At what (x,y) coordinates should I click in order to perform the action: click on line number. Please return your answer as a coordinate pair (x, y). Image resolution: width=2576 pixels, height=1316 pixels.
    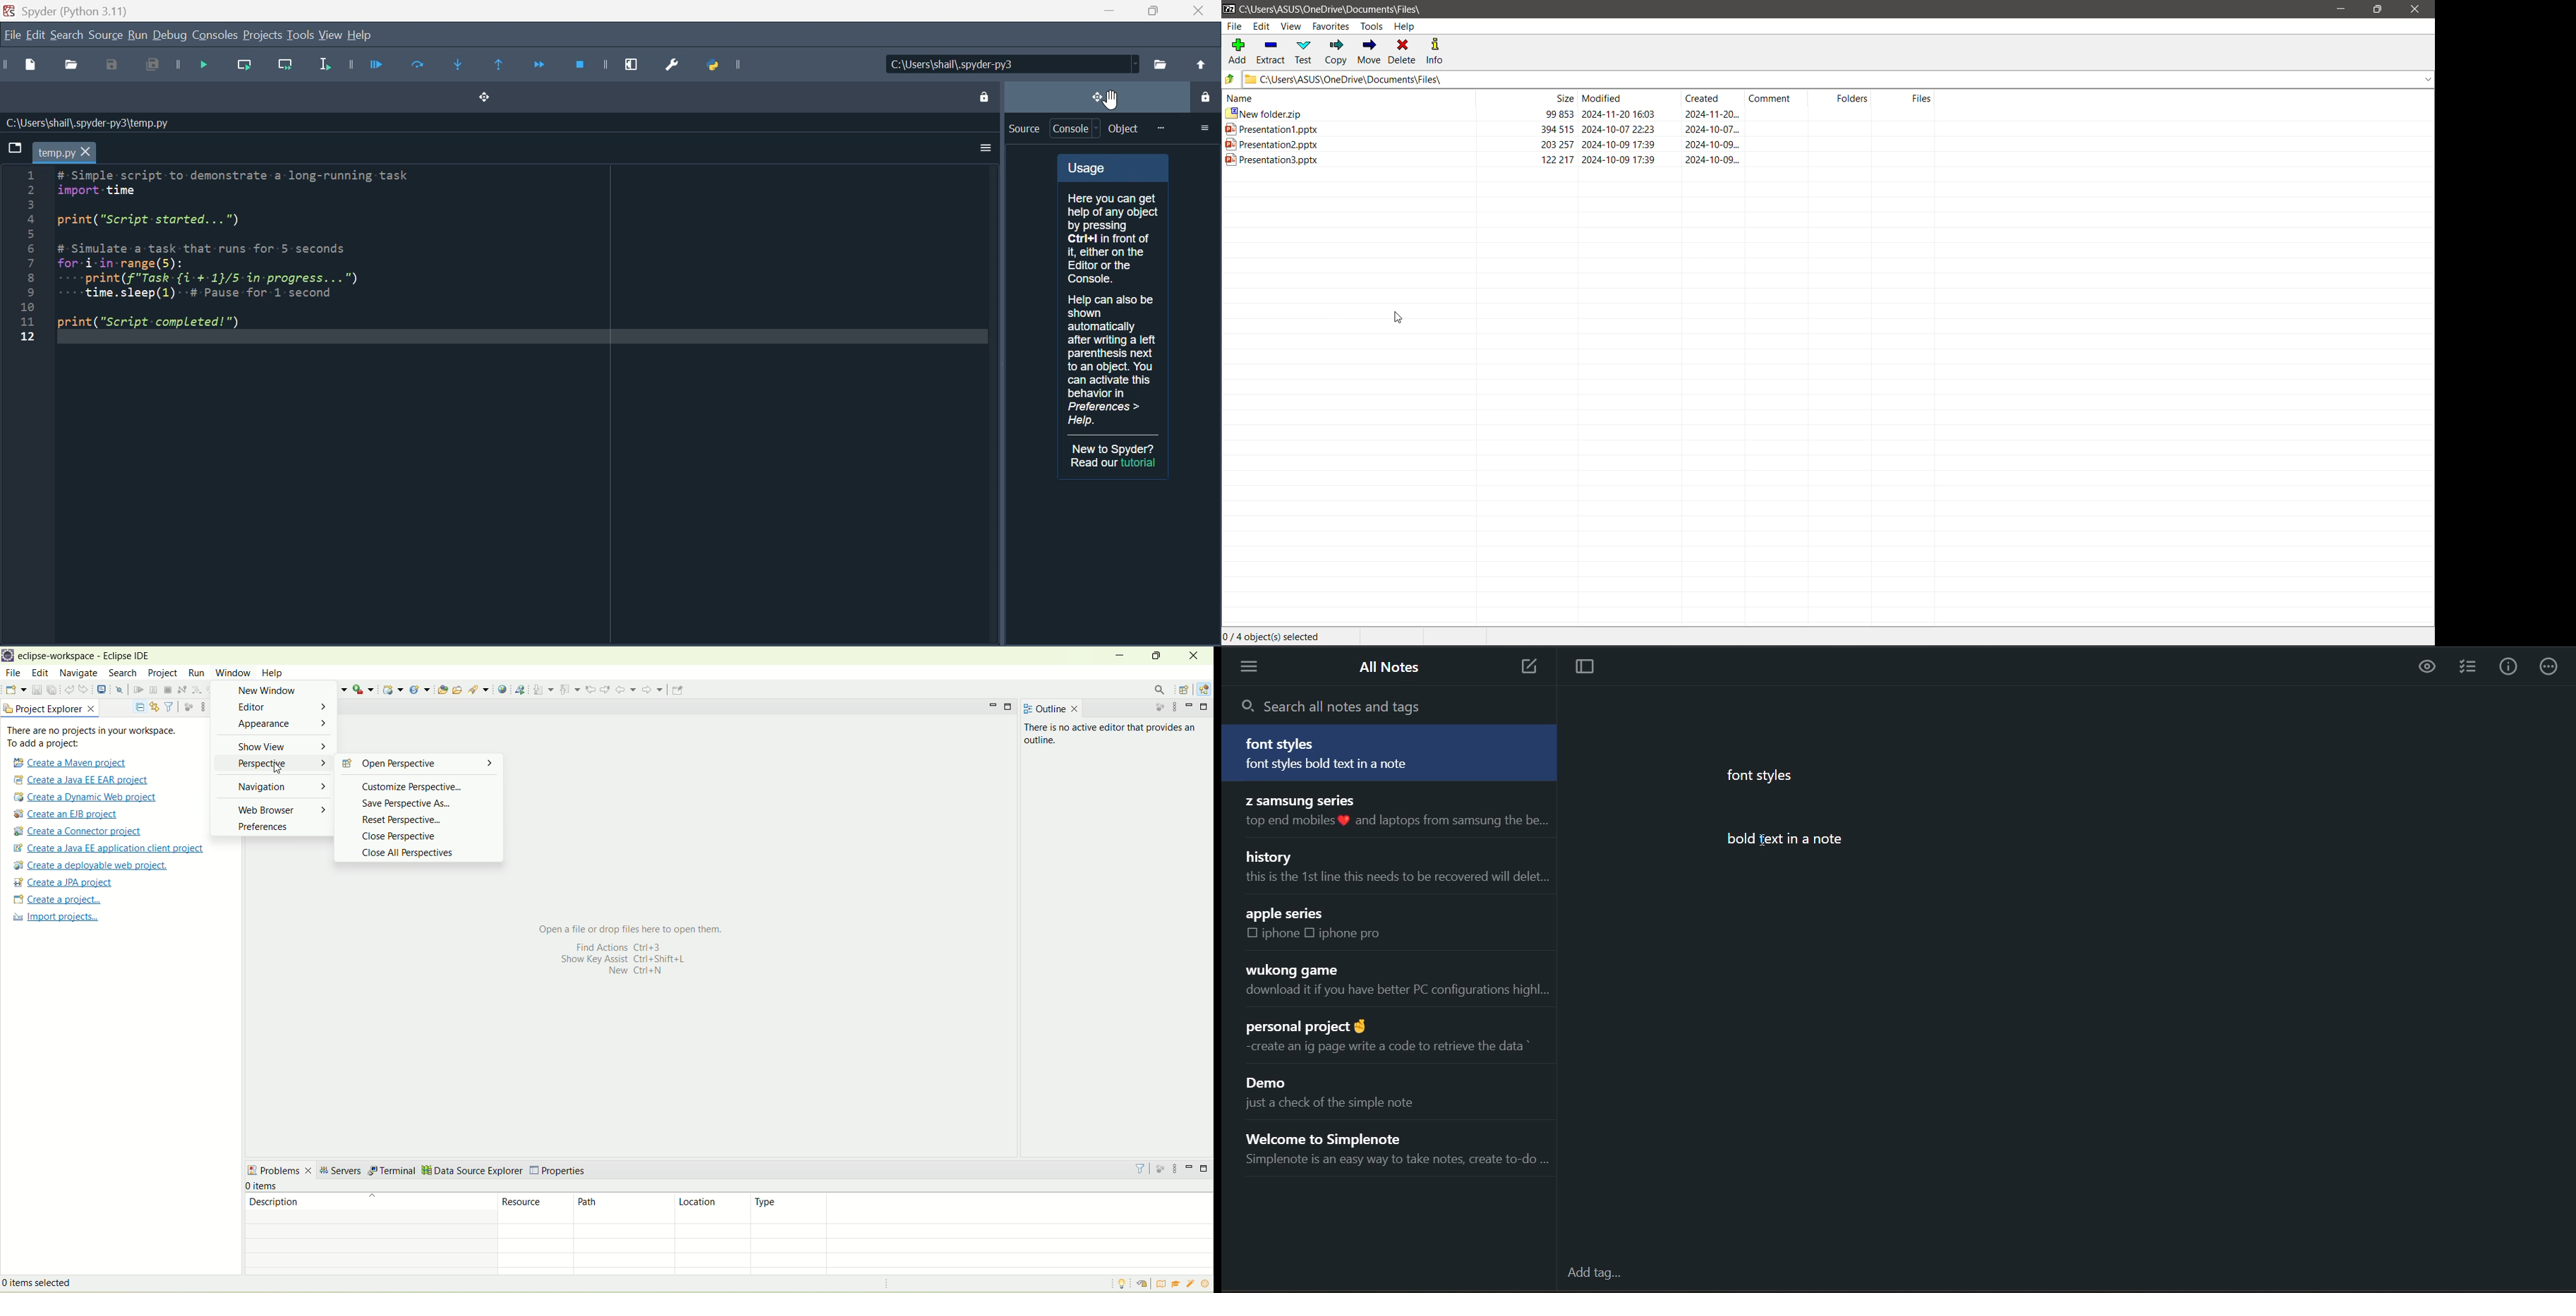
    Looking at the image, I should click on (27, 256).